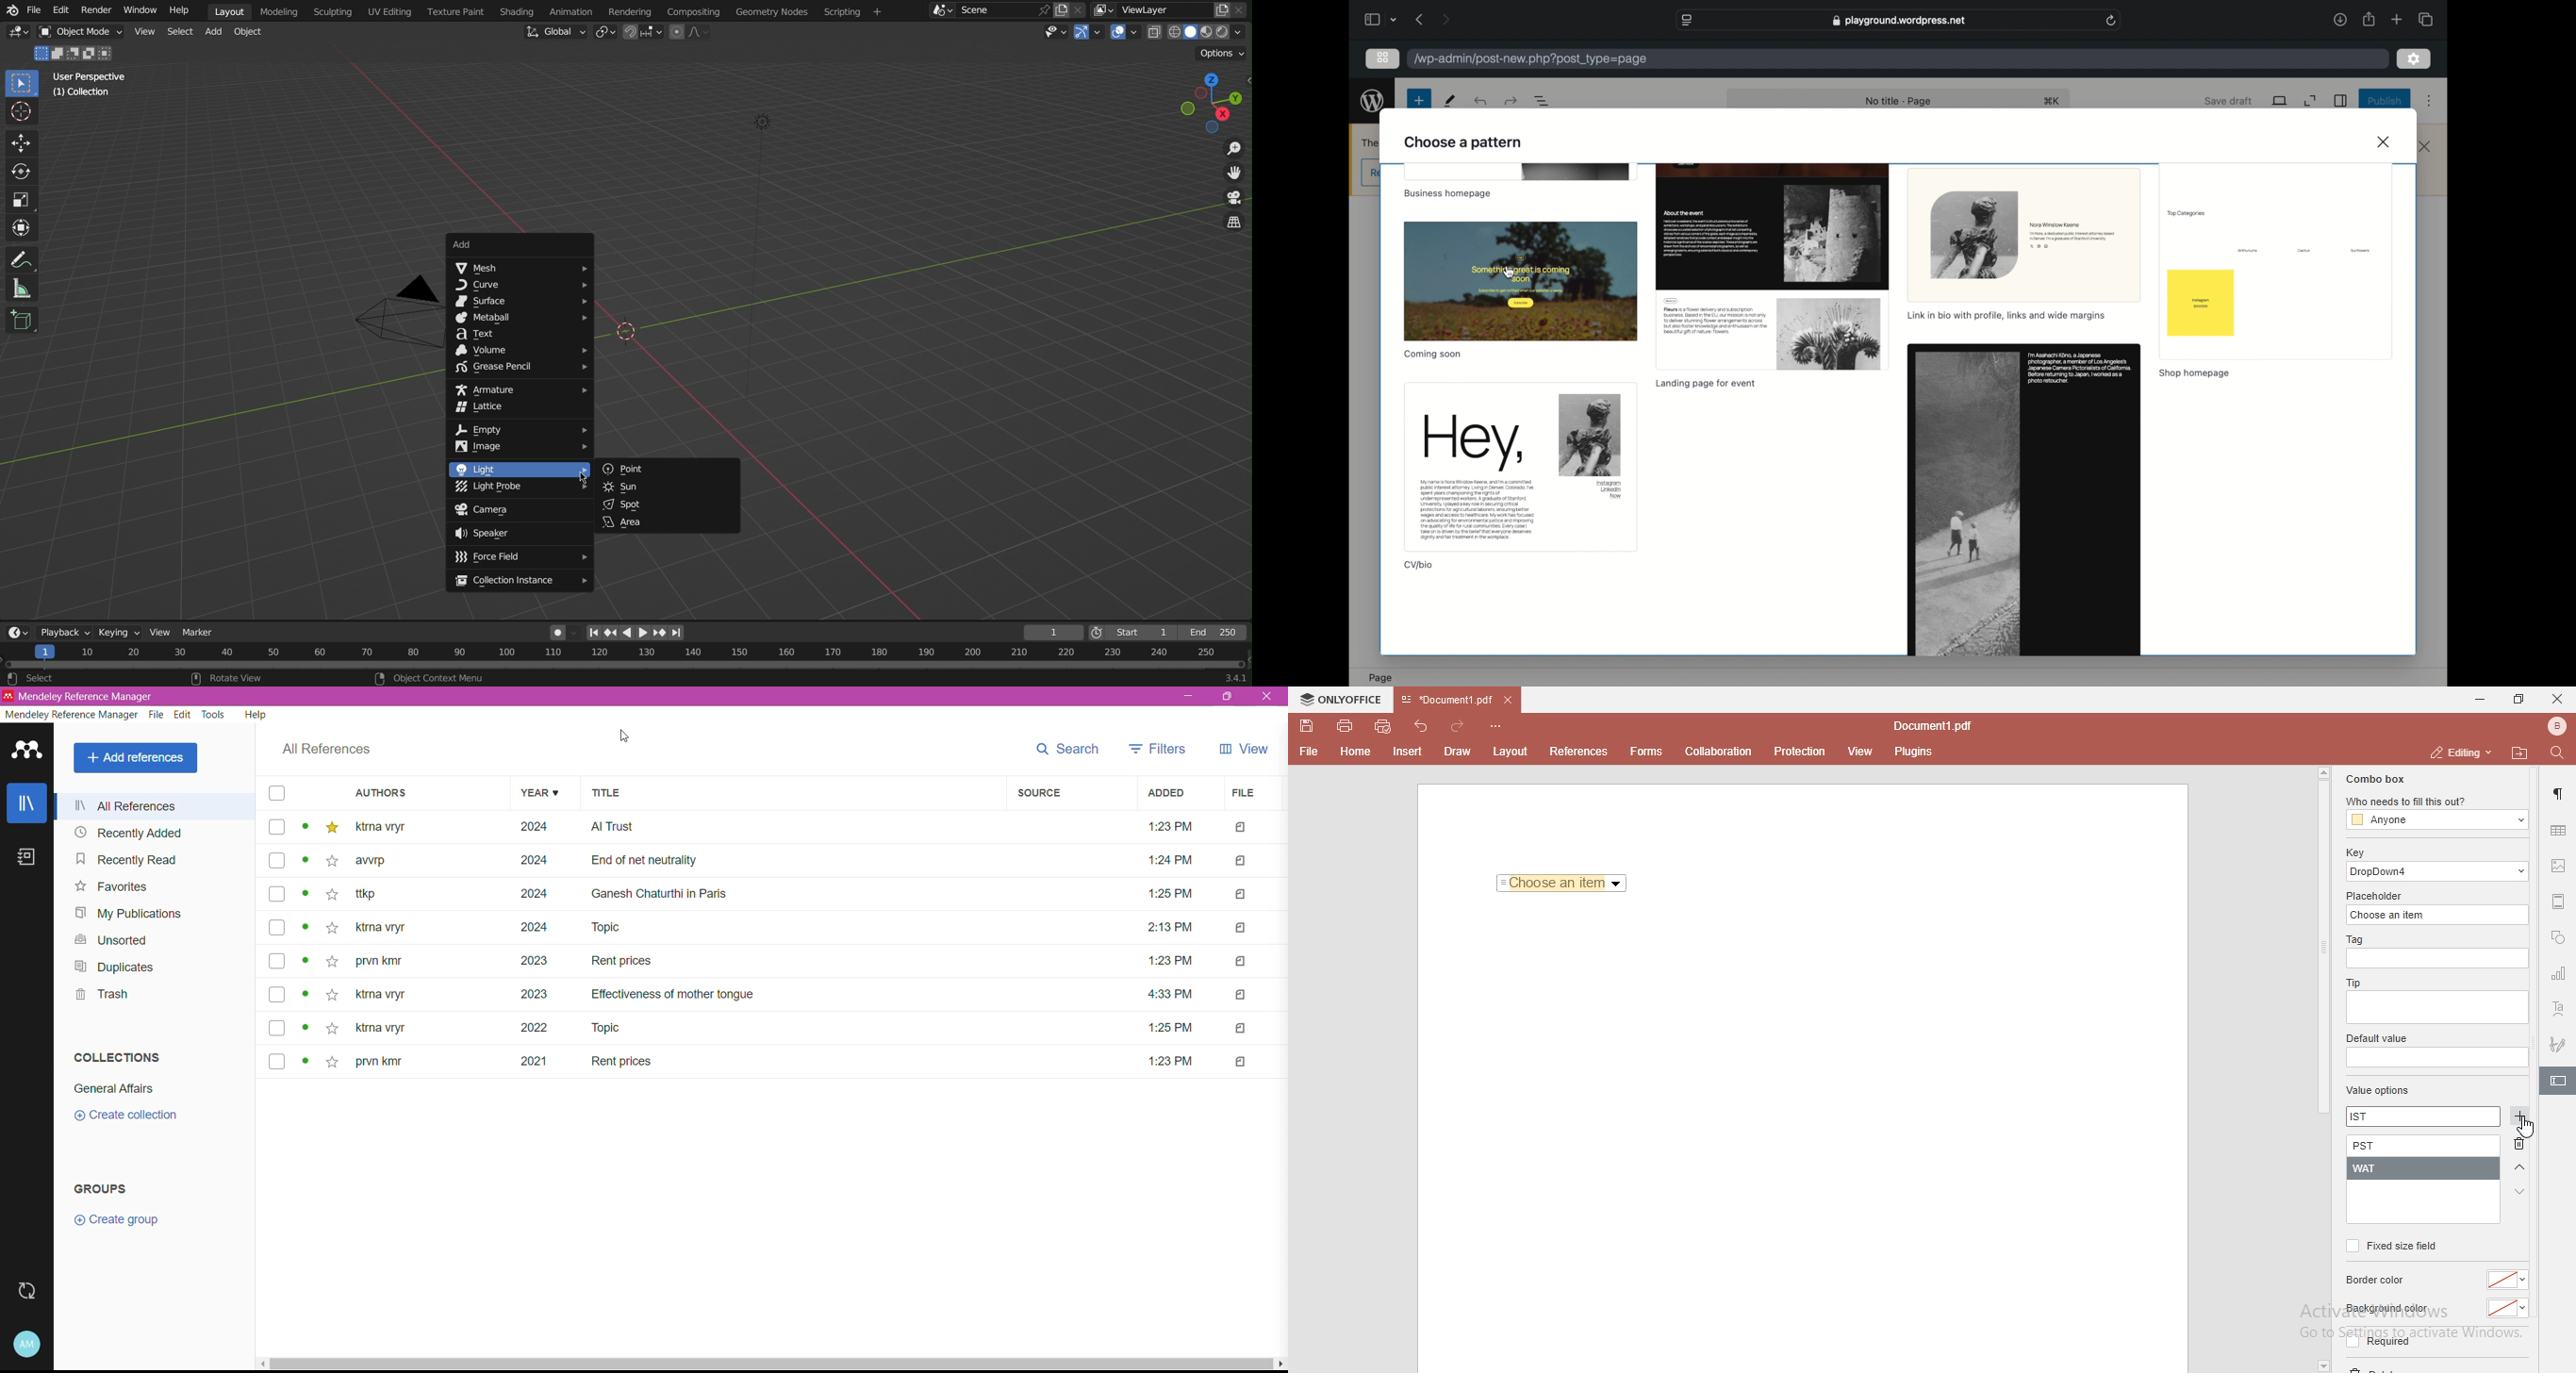  Describe the element at coordinates (694, 33) in the screenshot. I see `Proportional Editing` at that location.